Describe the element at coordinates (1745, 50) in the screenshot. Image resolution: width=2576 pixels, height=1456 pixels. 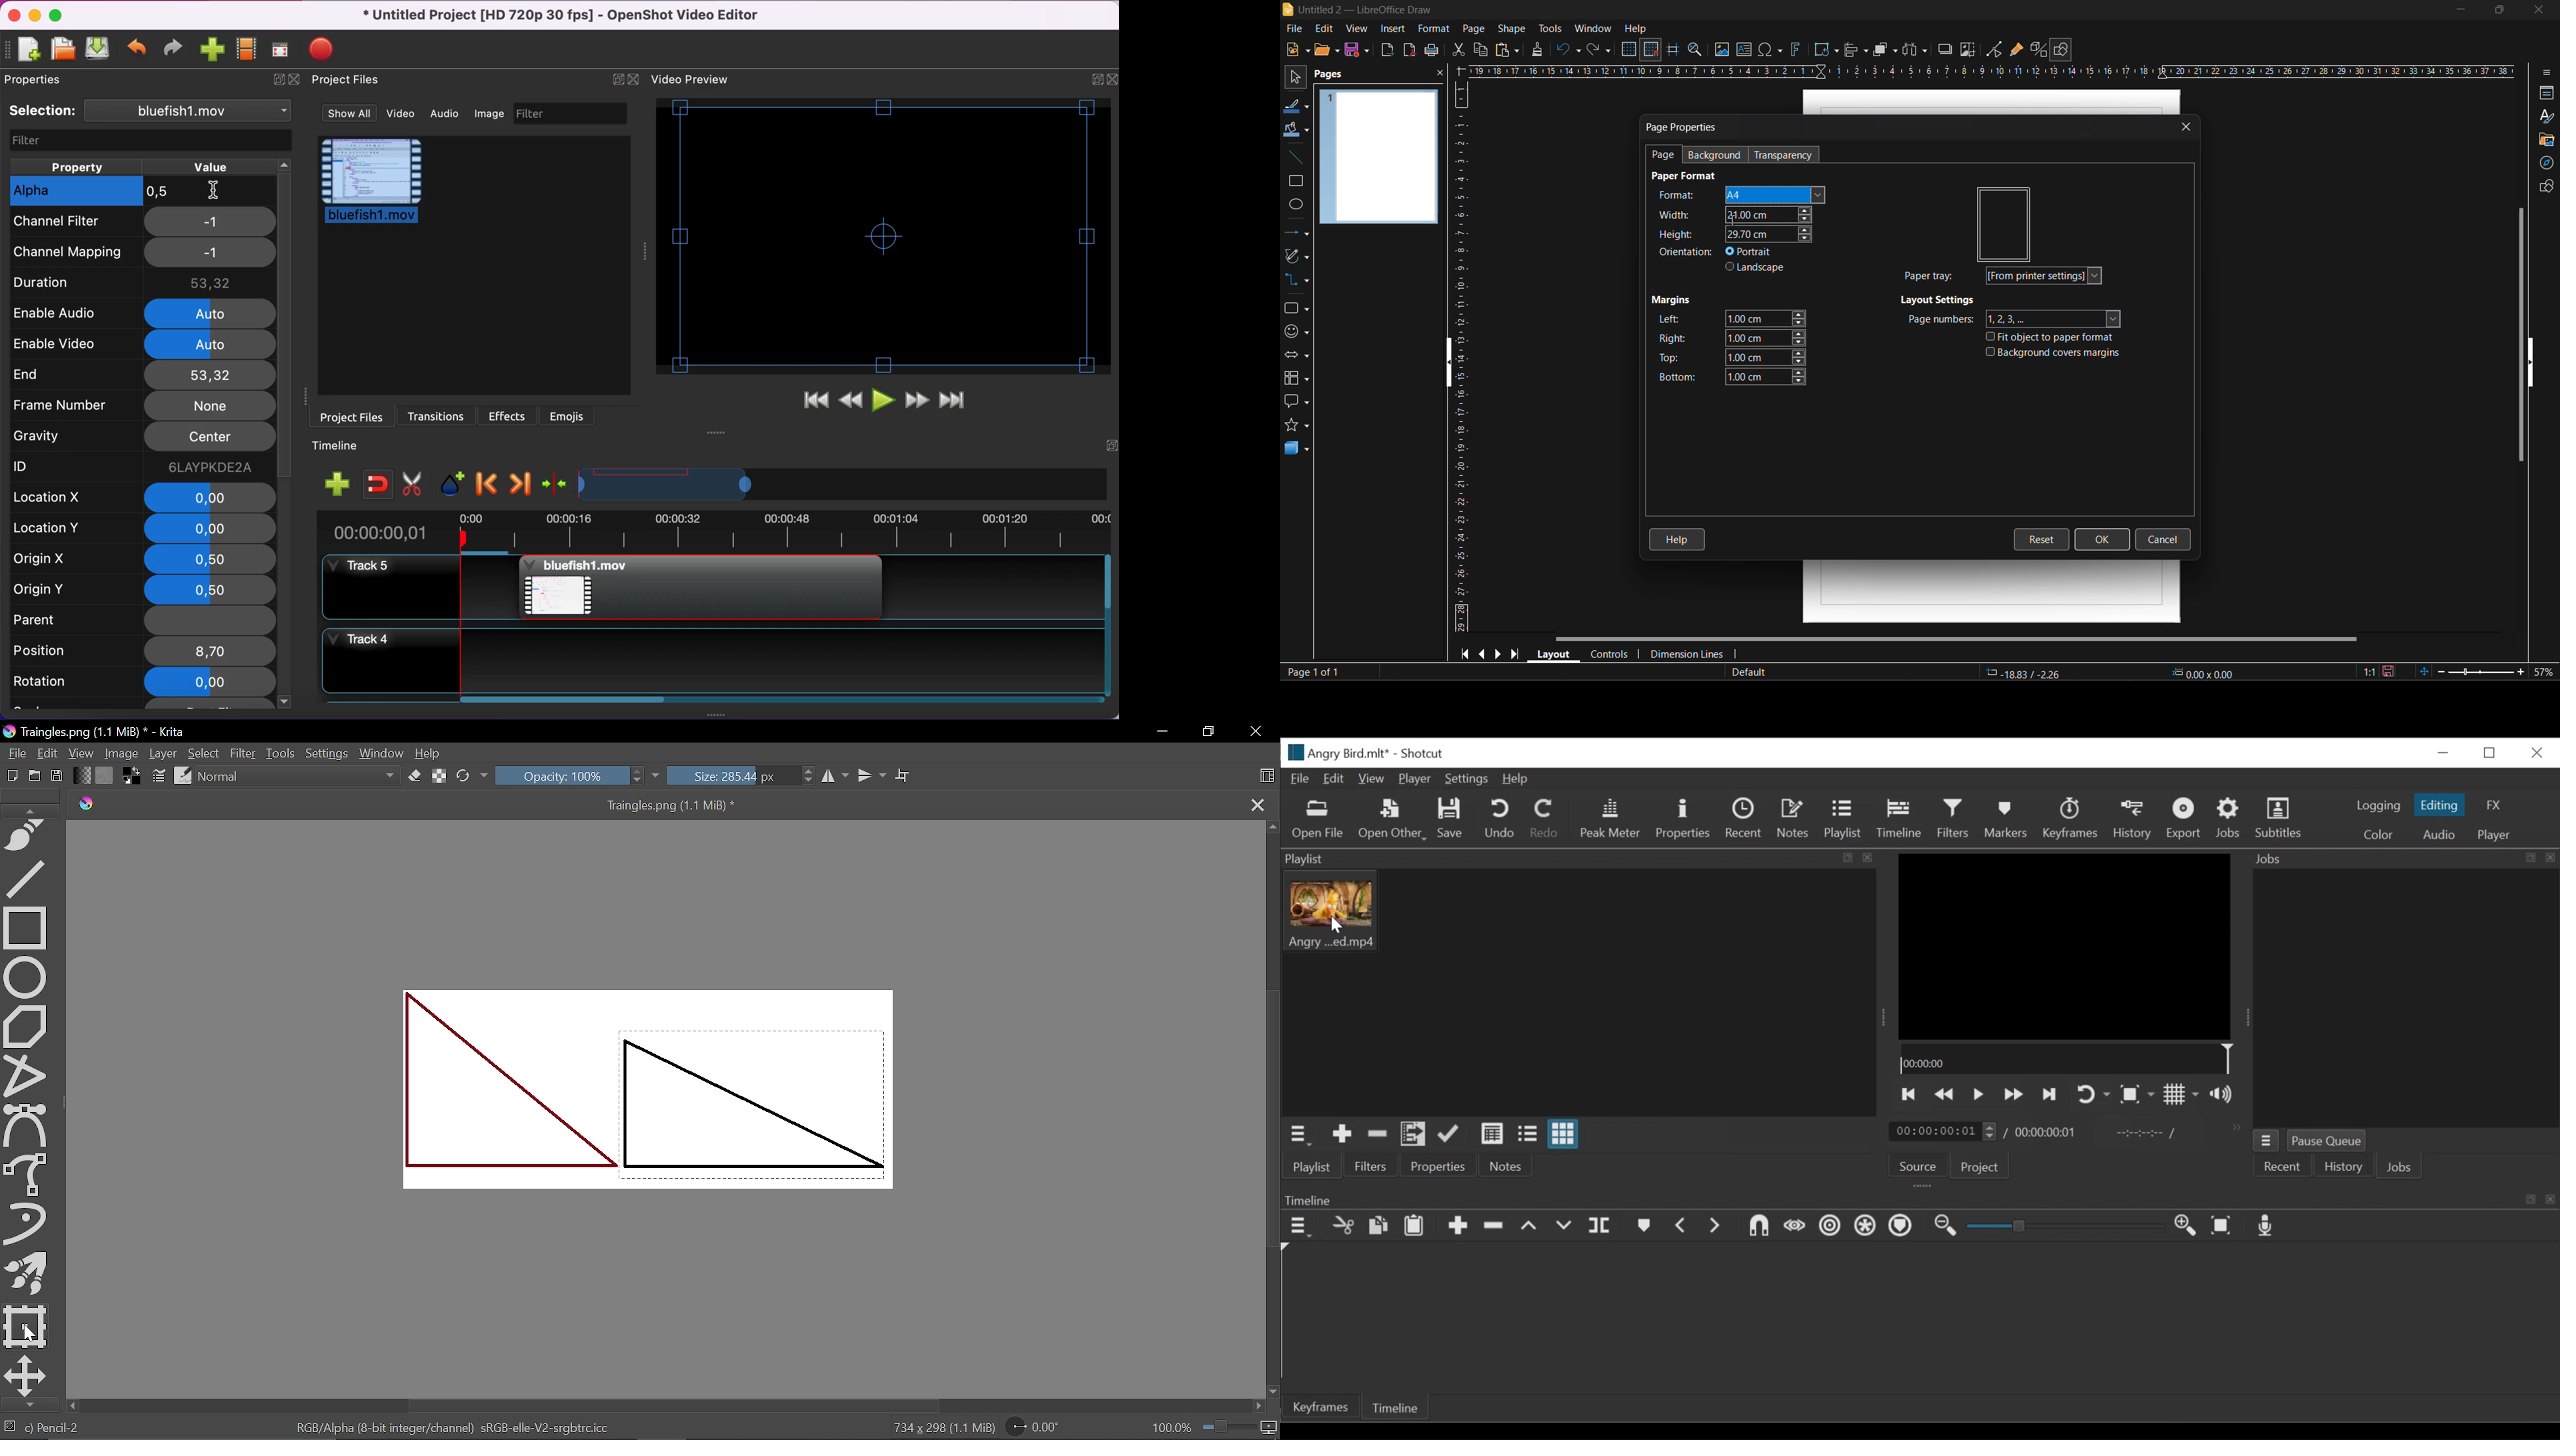
I see `textbox` at that location.